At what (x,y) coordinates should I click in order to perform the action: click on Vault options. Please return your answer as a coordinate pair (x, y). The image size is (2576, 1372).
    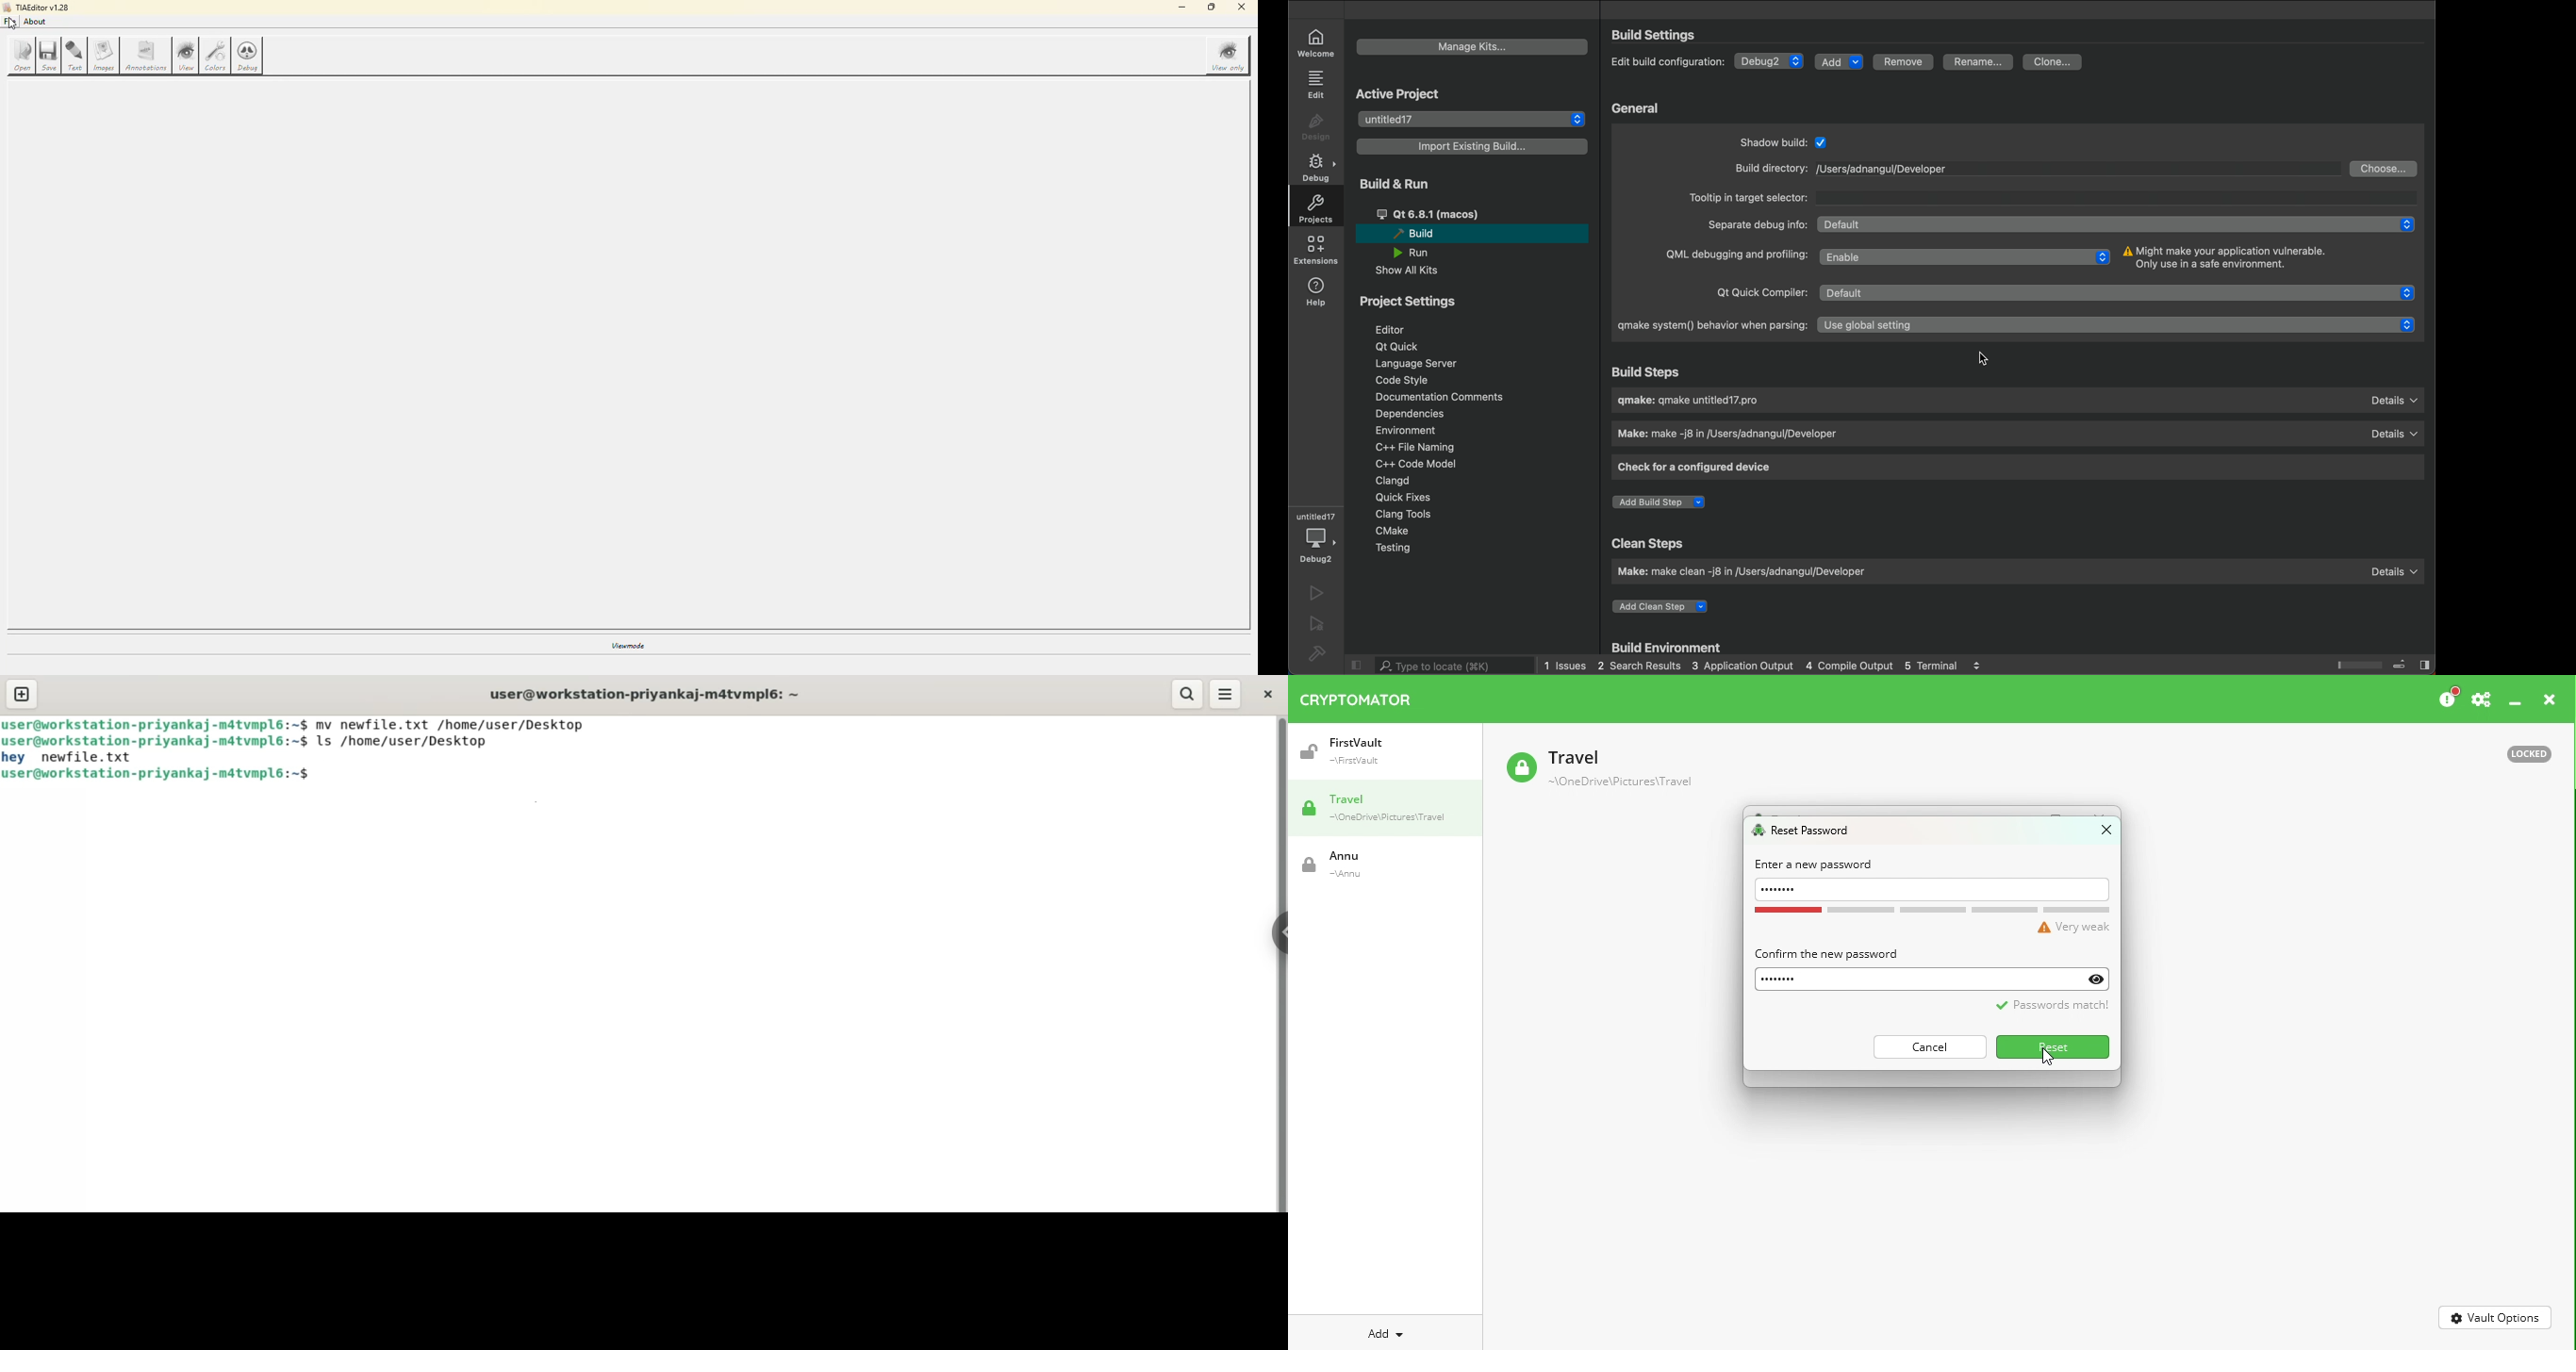
    Looking at the image, I should click on (2496, 1316).